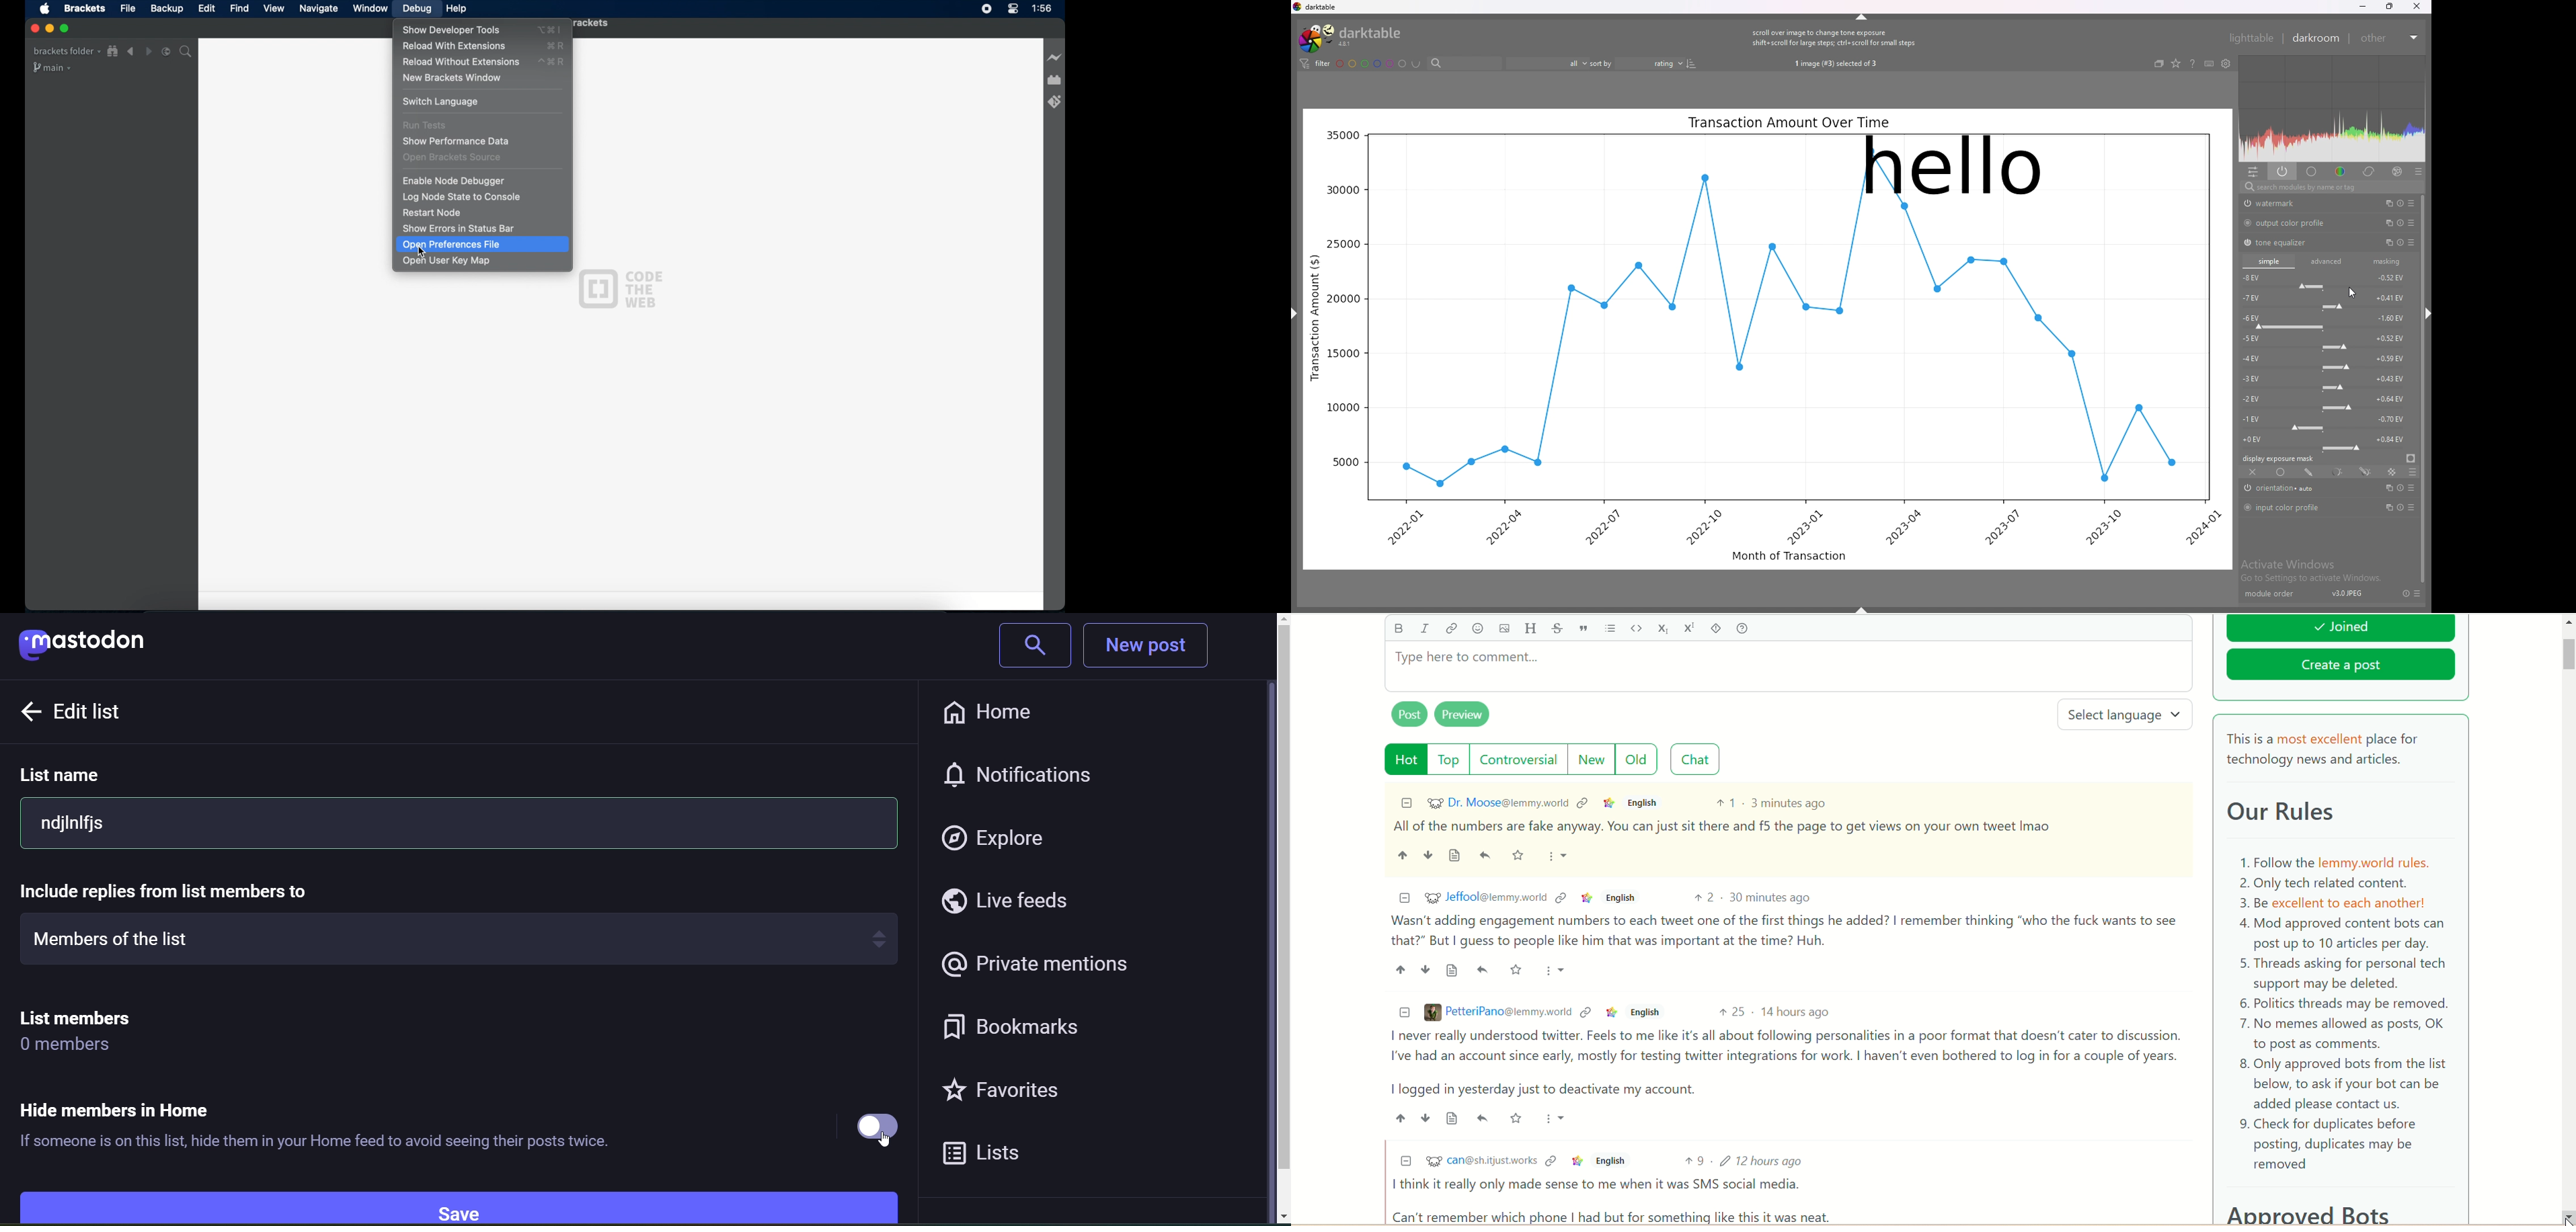 The height and width of the screenshot is (1232, 2576). What do you see at coordinates (1611, 628) in the screenshot?
I see `list` at bounding box center [1611, 628].